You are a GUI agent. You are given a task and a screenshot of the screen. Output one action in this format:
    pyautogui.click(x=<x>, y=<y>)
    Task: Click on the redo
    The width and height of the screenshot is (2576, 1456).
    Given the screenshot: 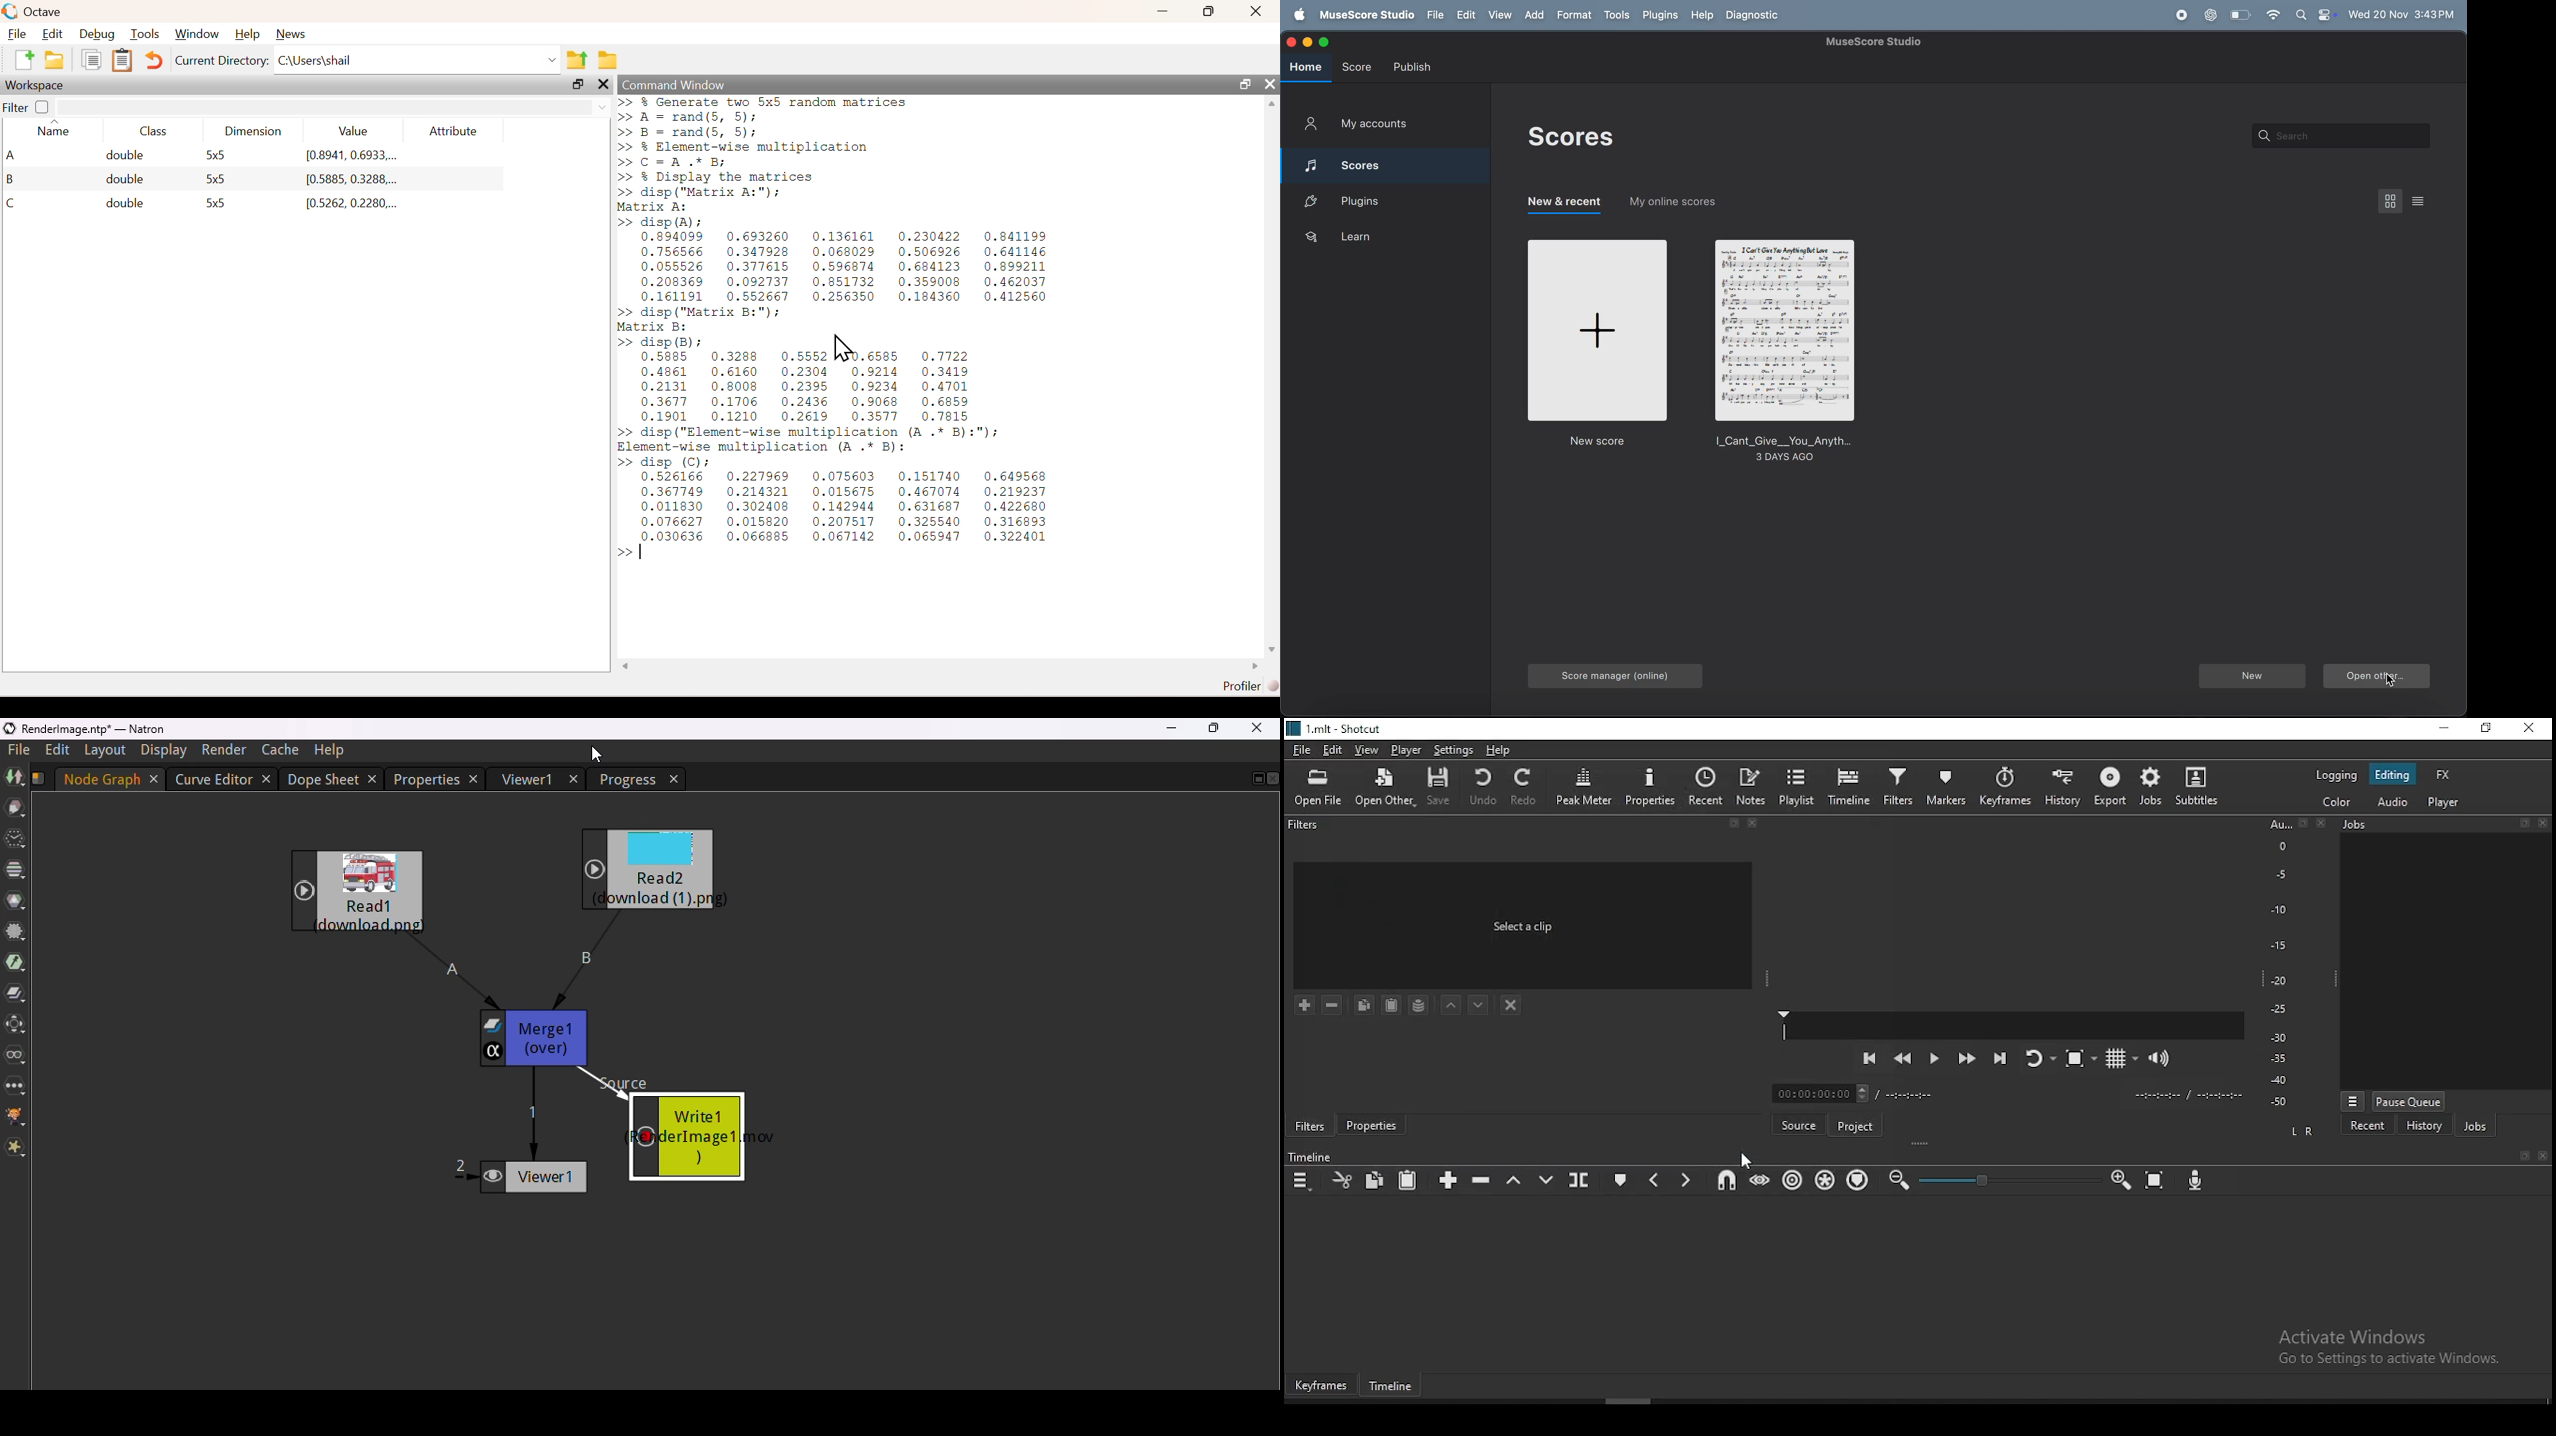 What is the action you would take?
    pyautogui.click(x=1528, y=791)
    